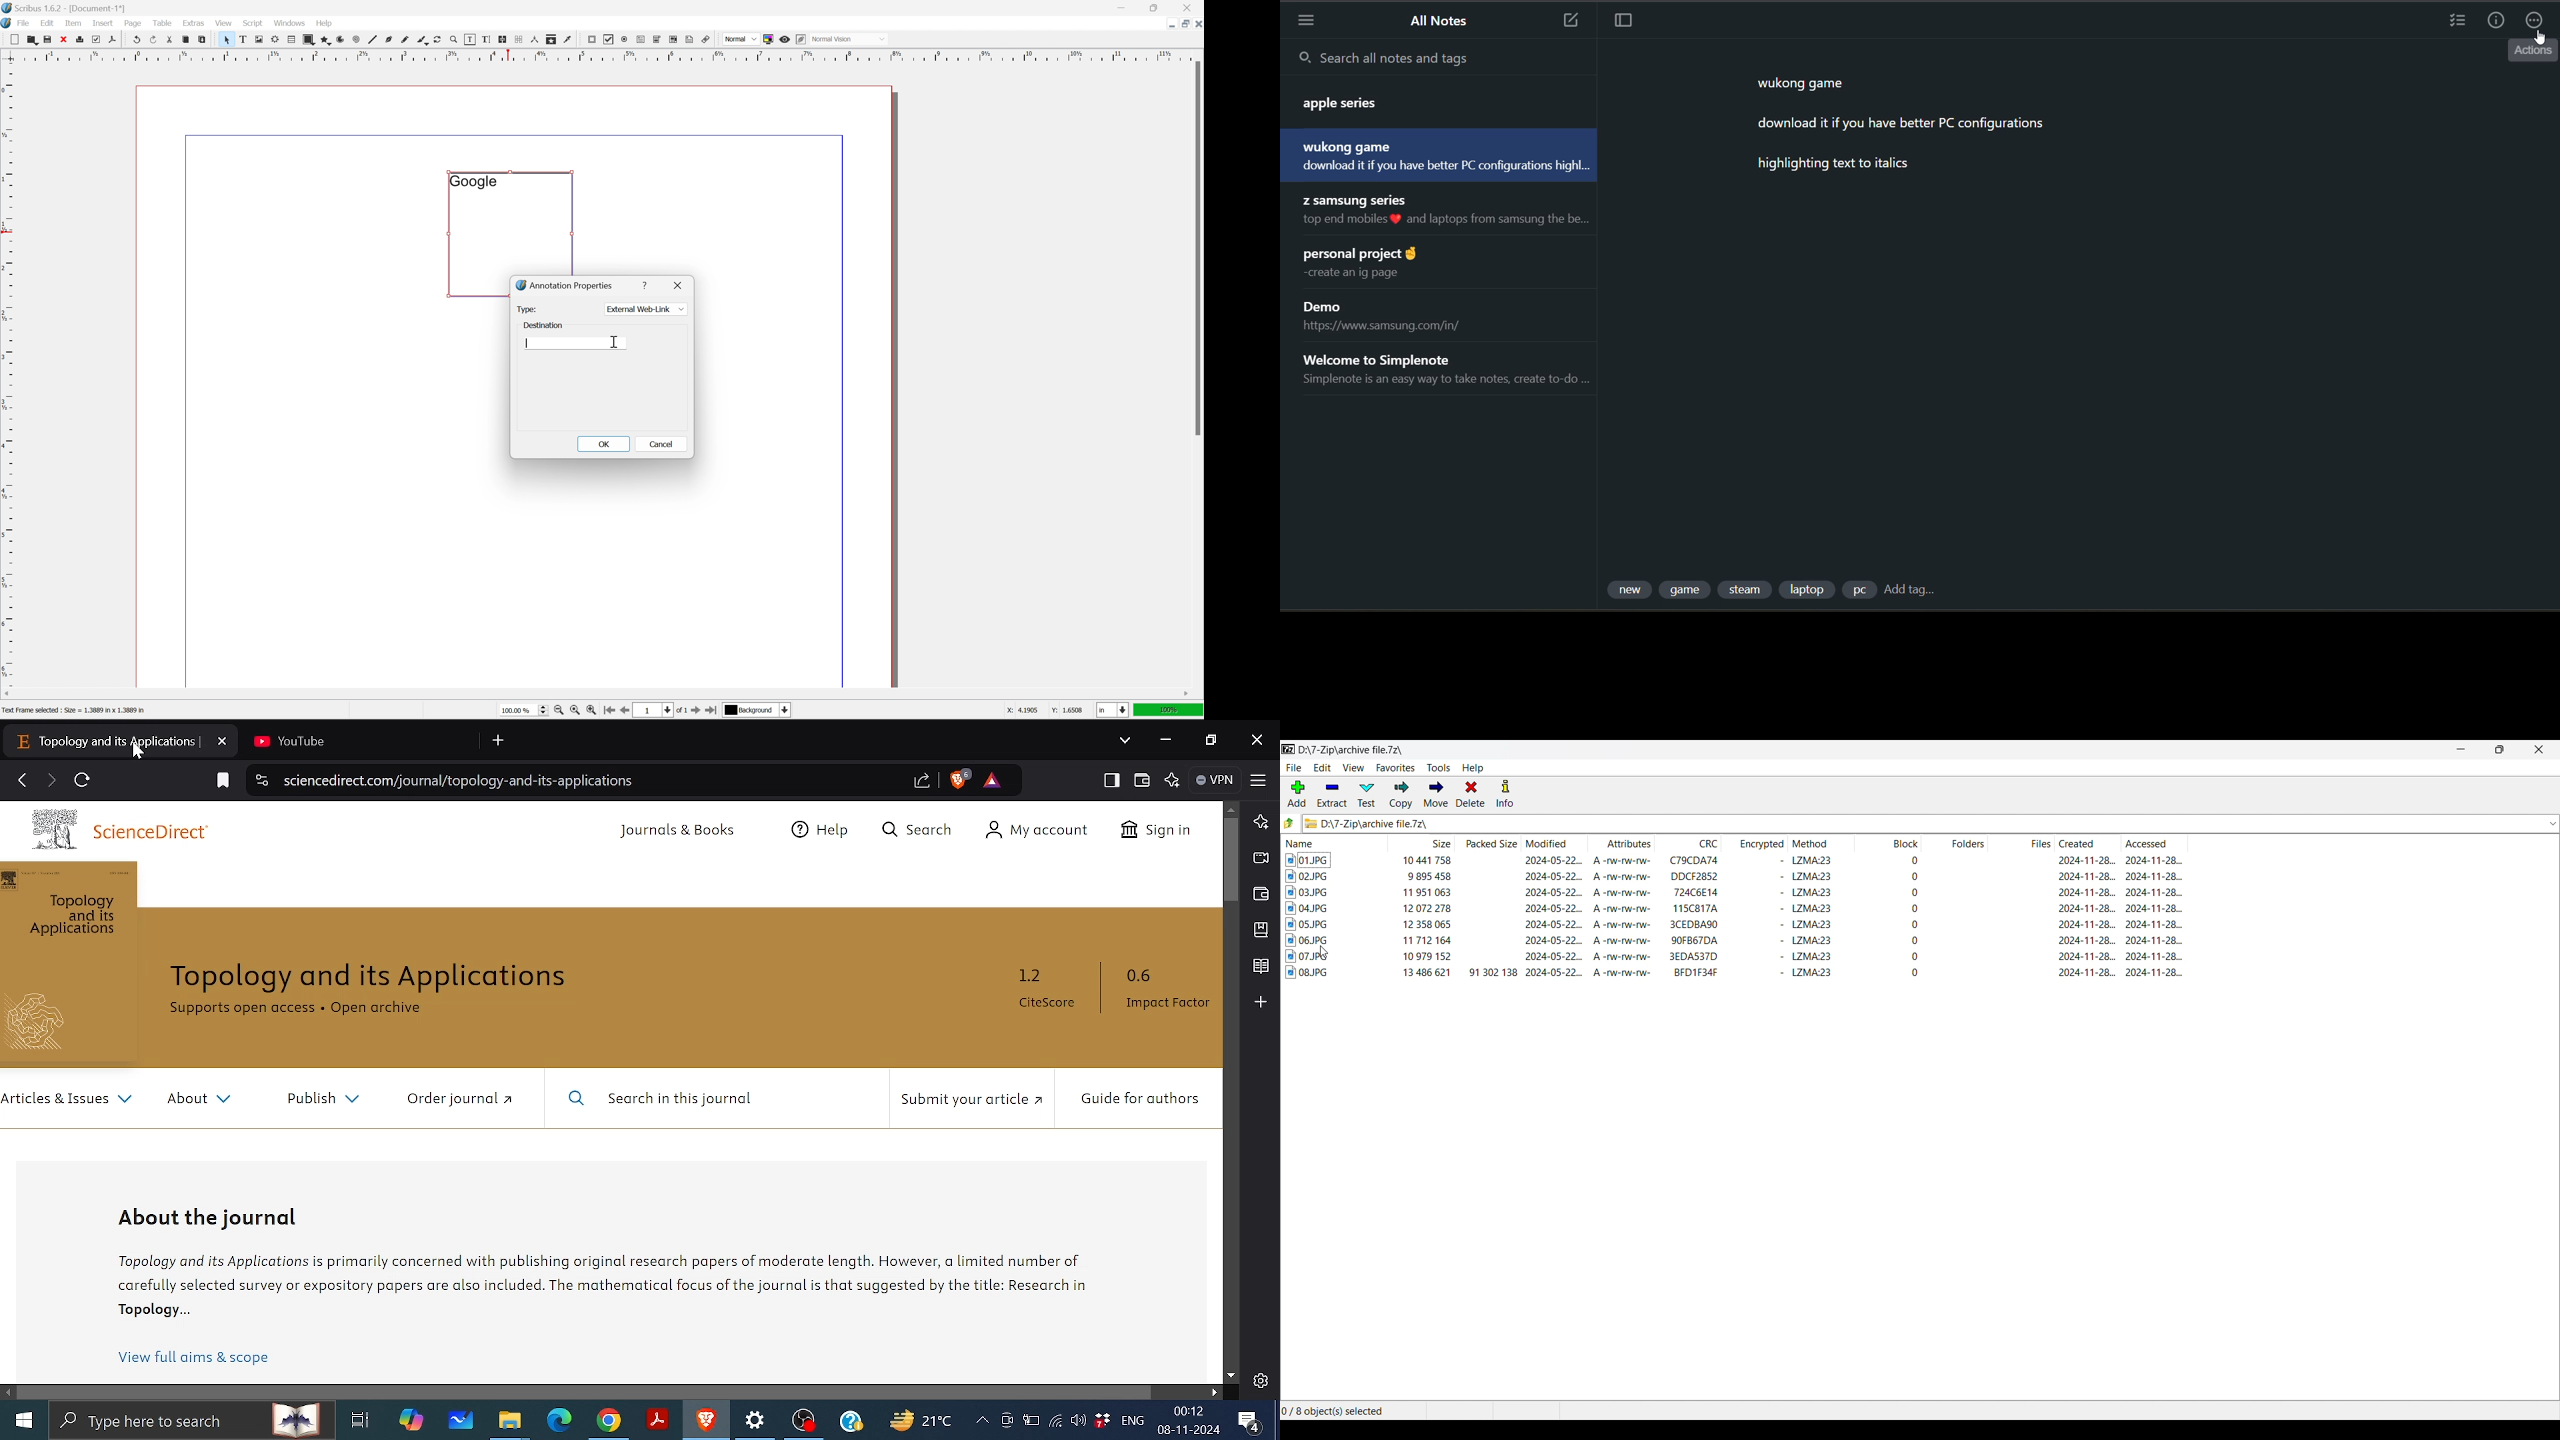 This screenshot has height=1456, width=2576. What do you see at coordinates (1197, 248) in the screenshot?
I see `scroll bar` at bounding box center [1197, 248].